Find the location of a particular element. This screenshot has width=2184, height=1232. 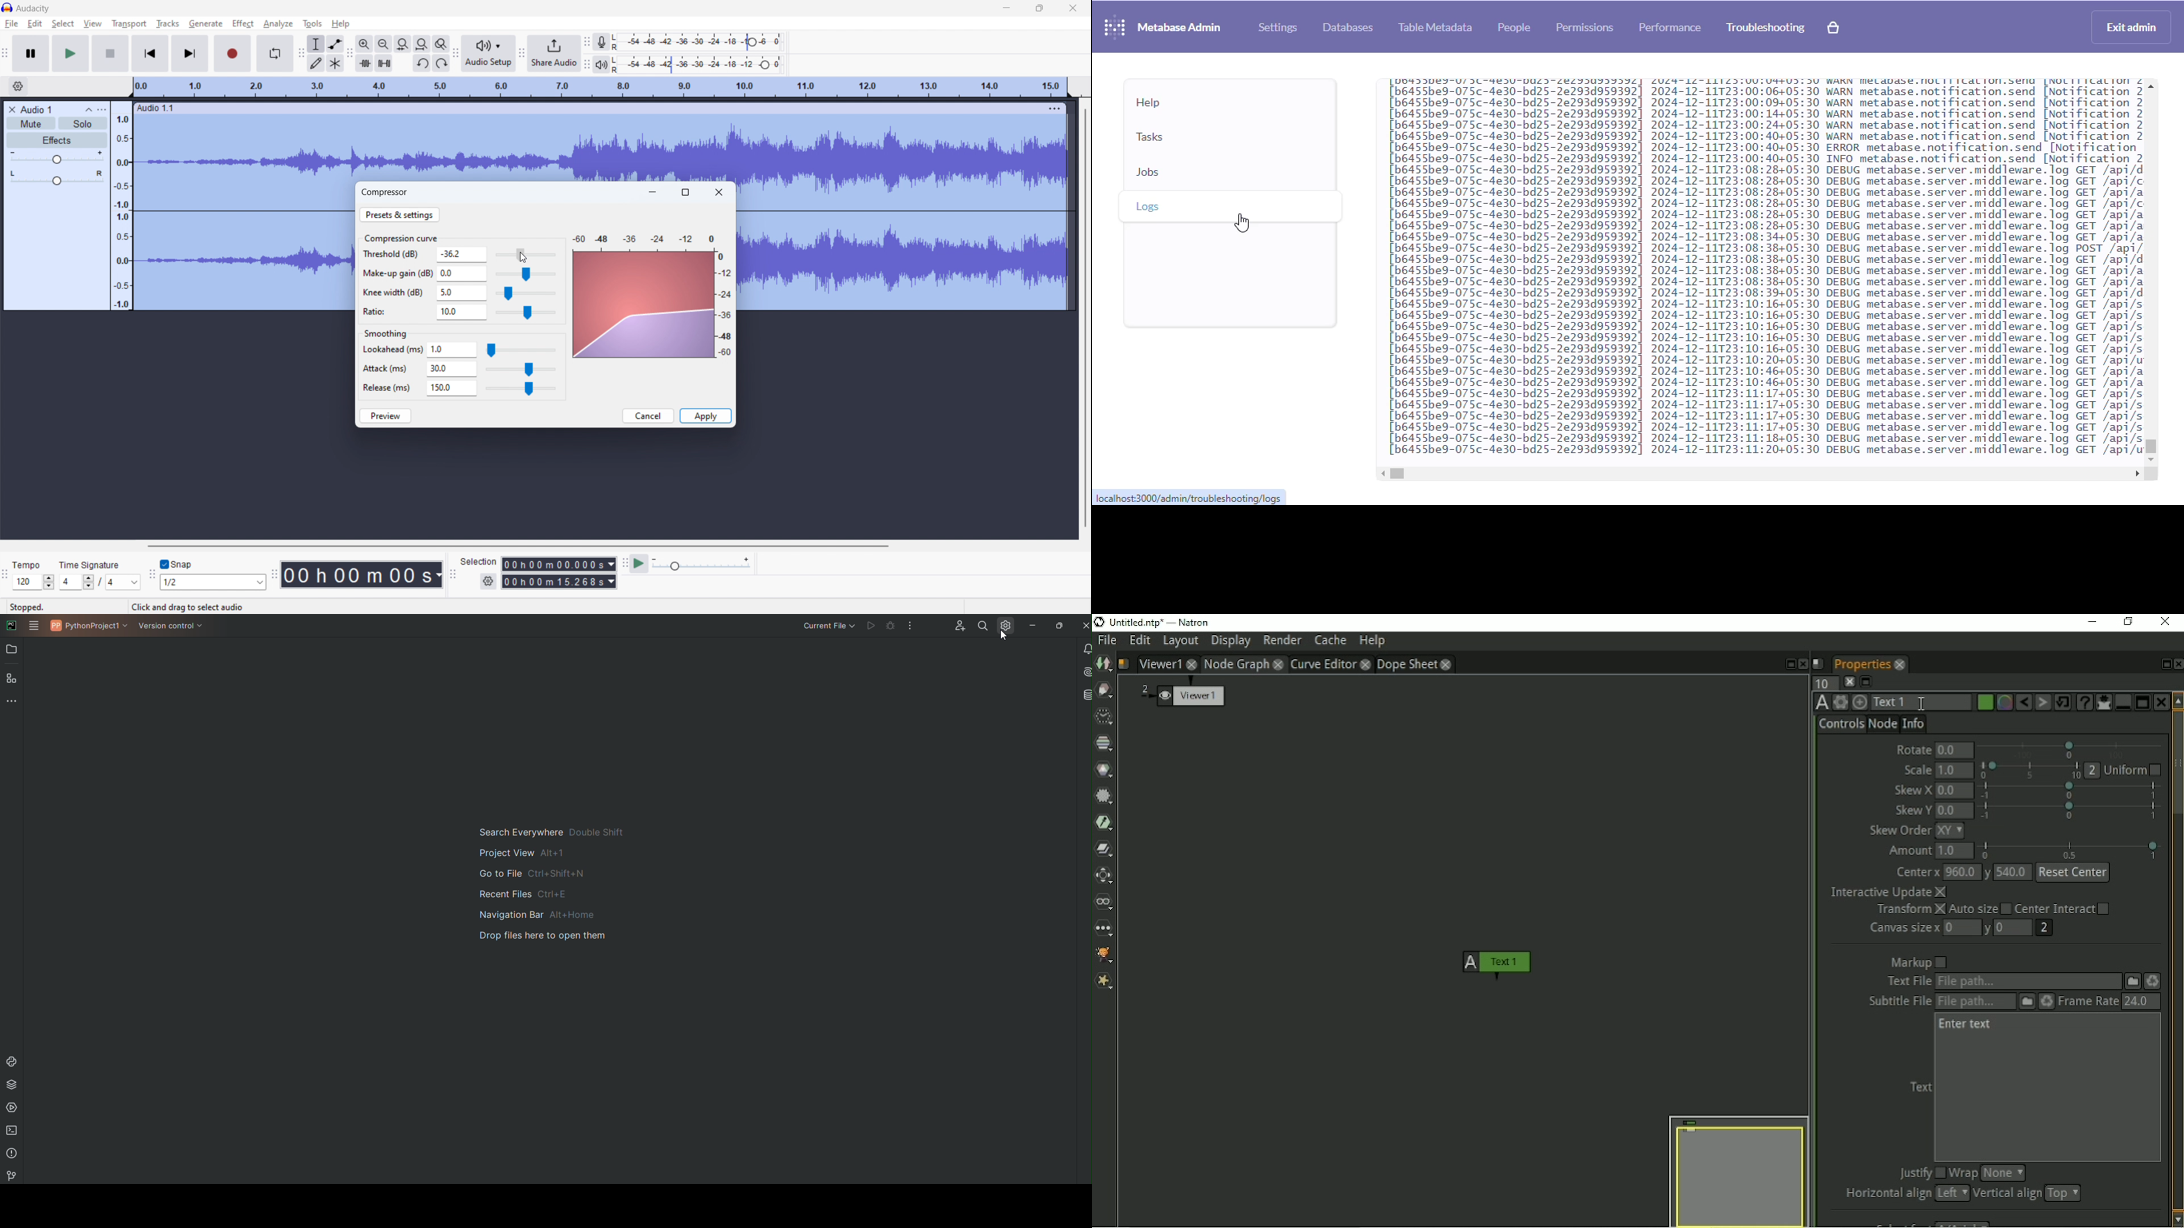

apply is located at coordinates (706, 416).